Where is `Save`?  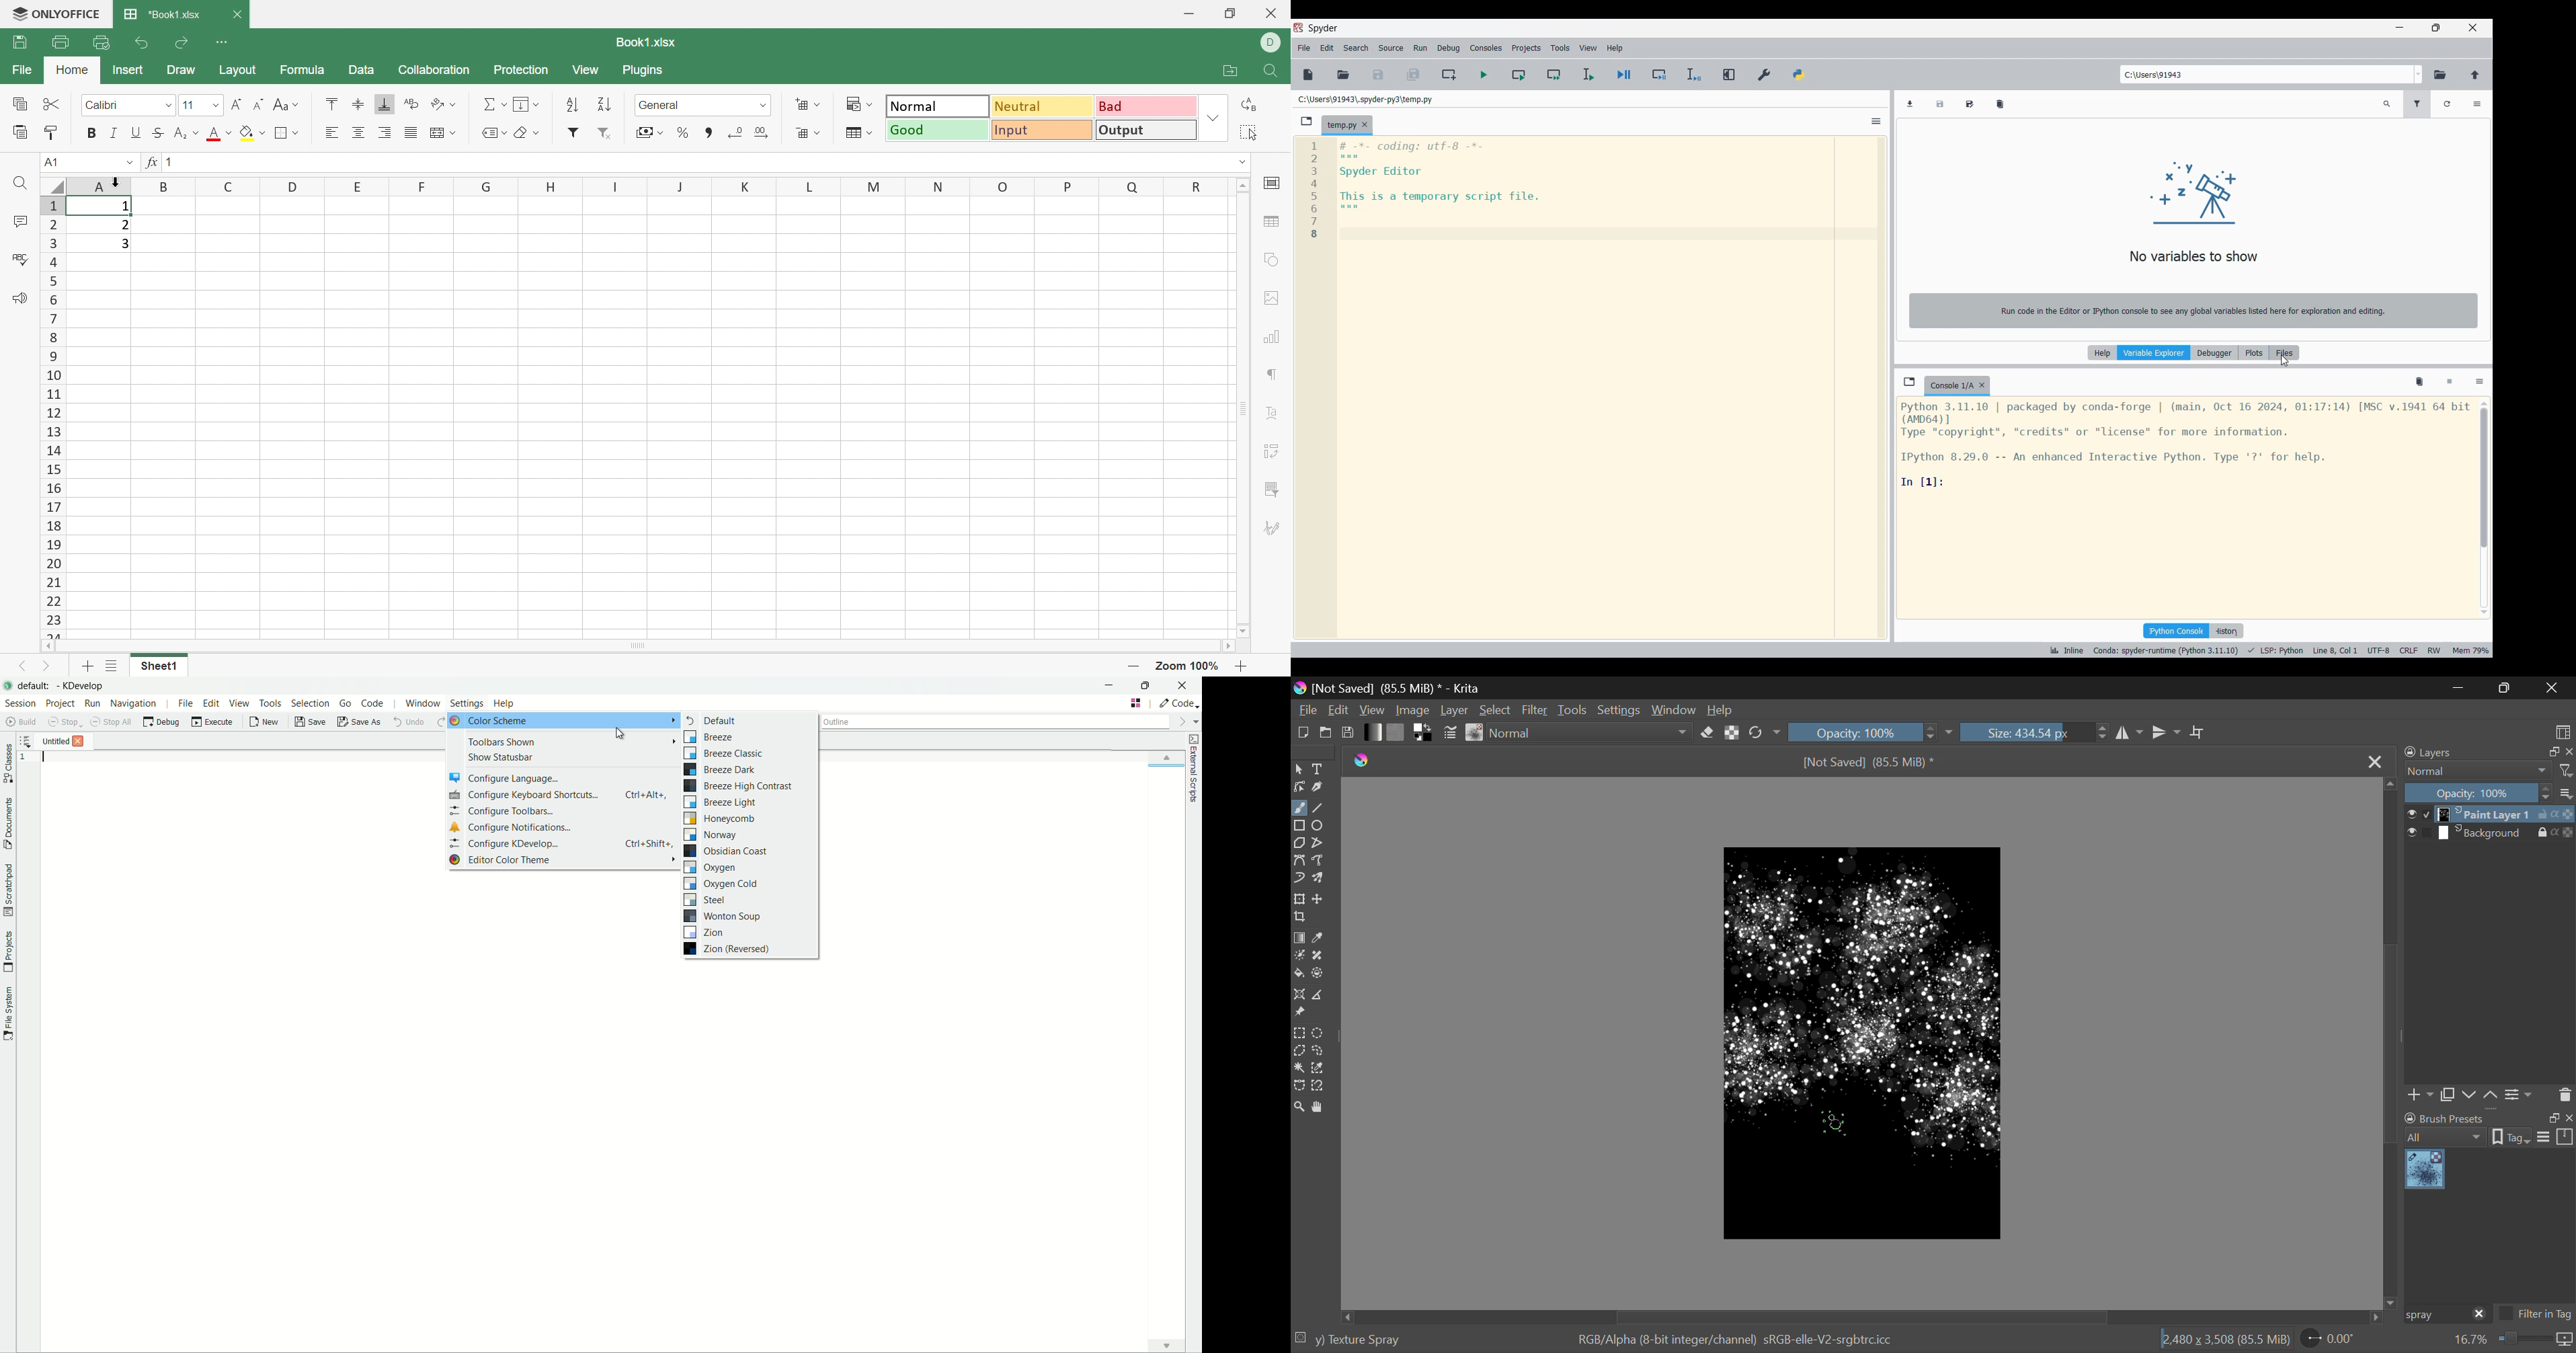
Save is located at coordinates (1346, 731).